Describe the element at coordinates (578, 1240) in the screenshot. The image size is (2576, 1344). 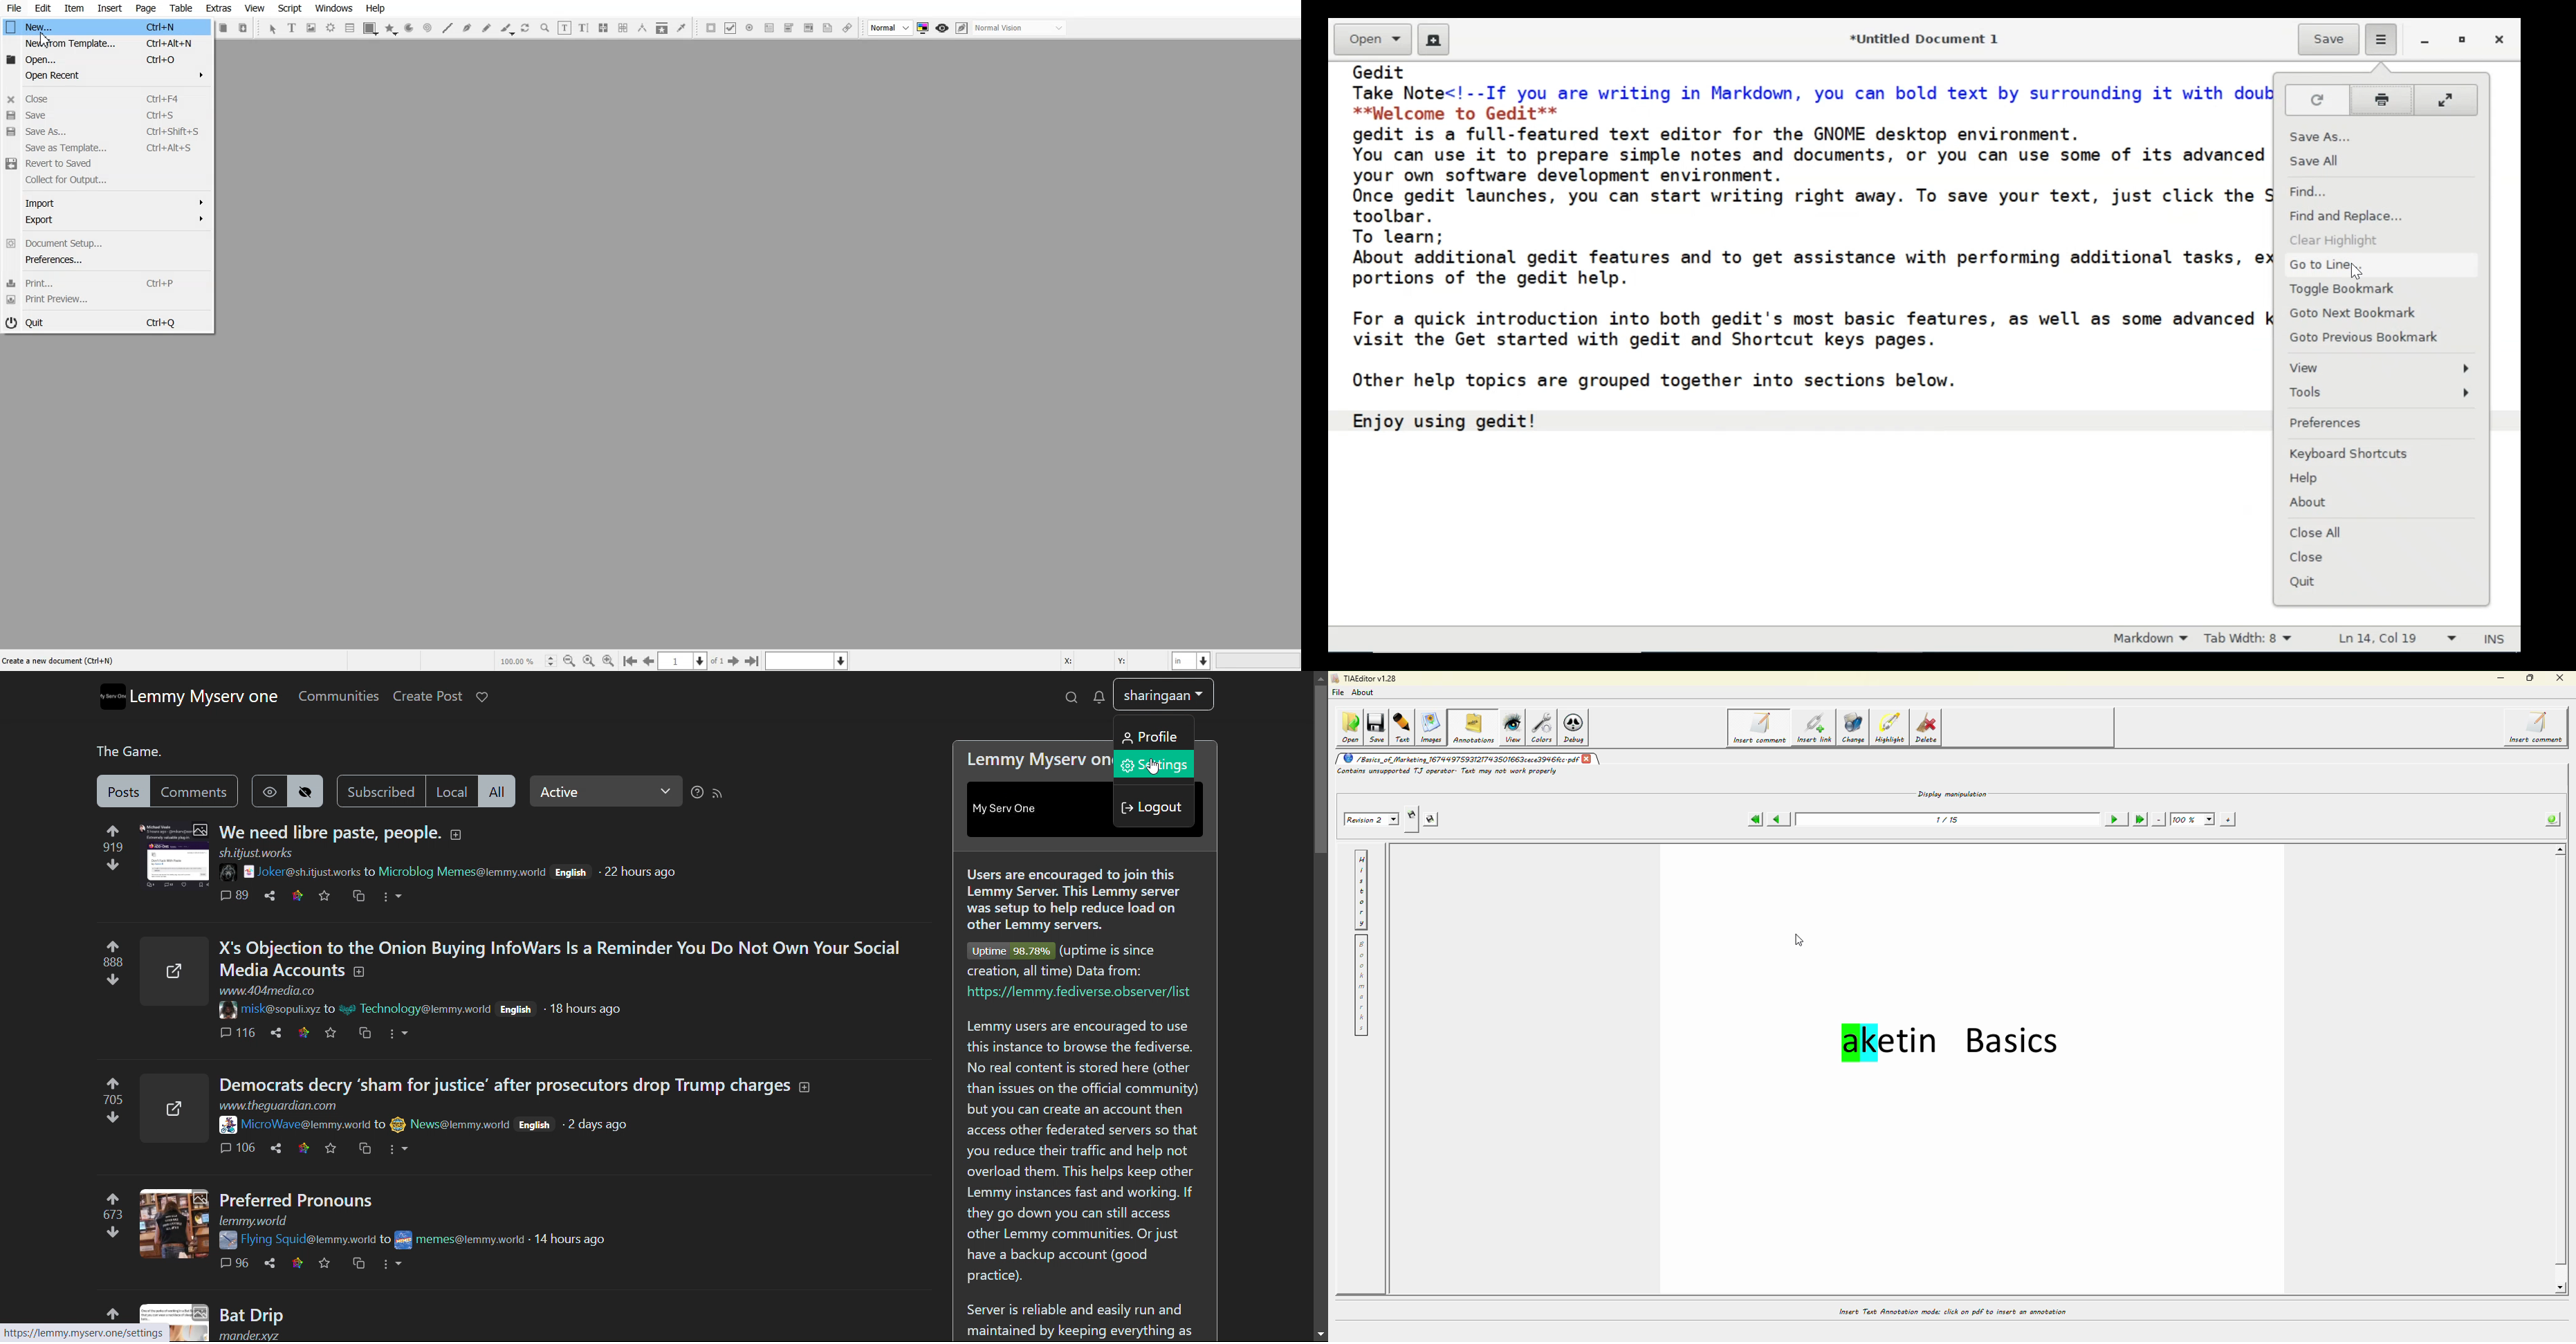
I see `time of posting` at that location.